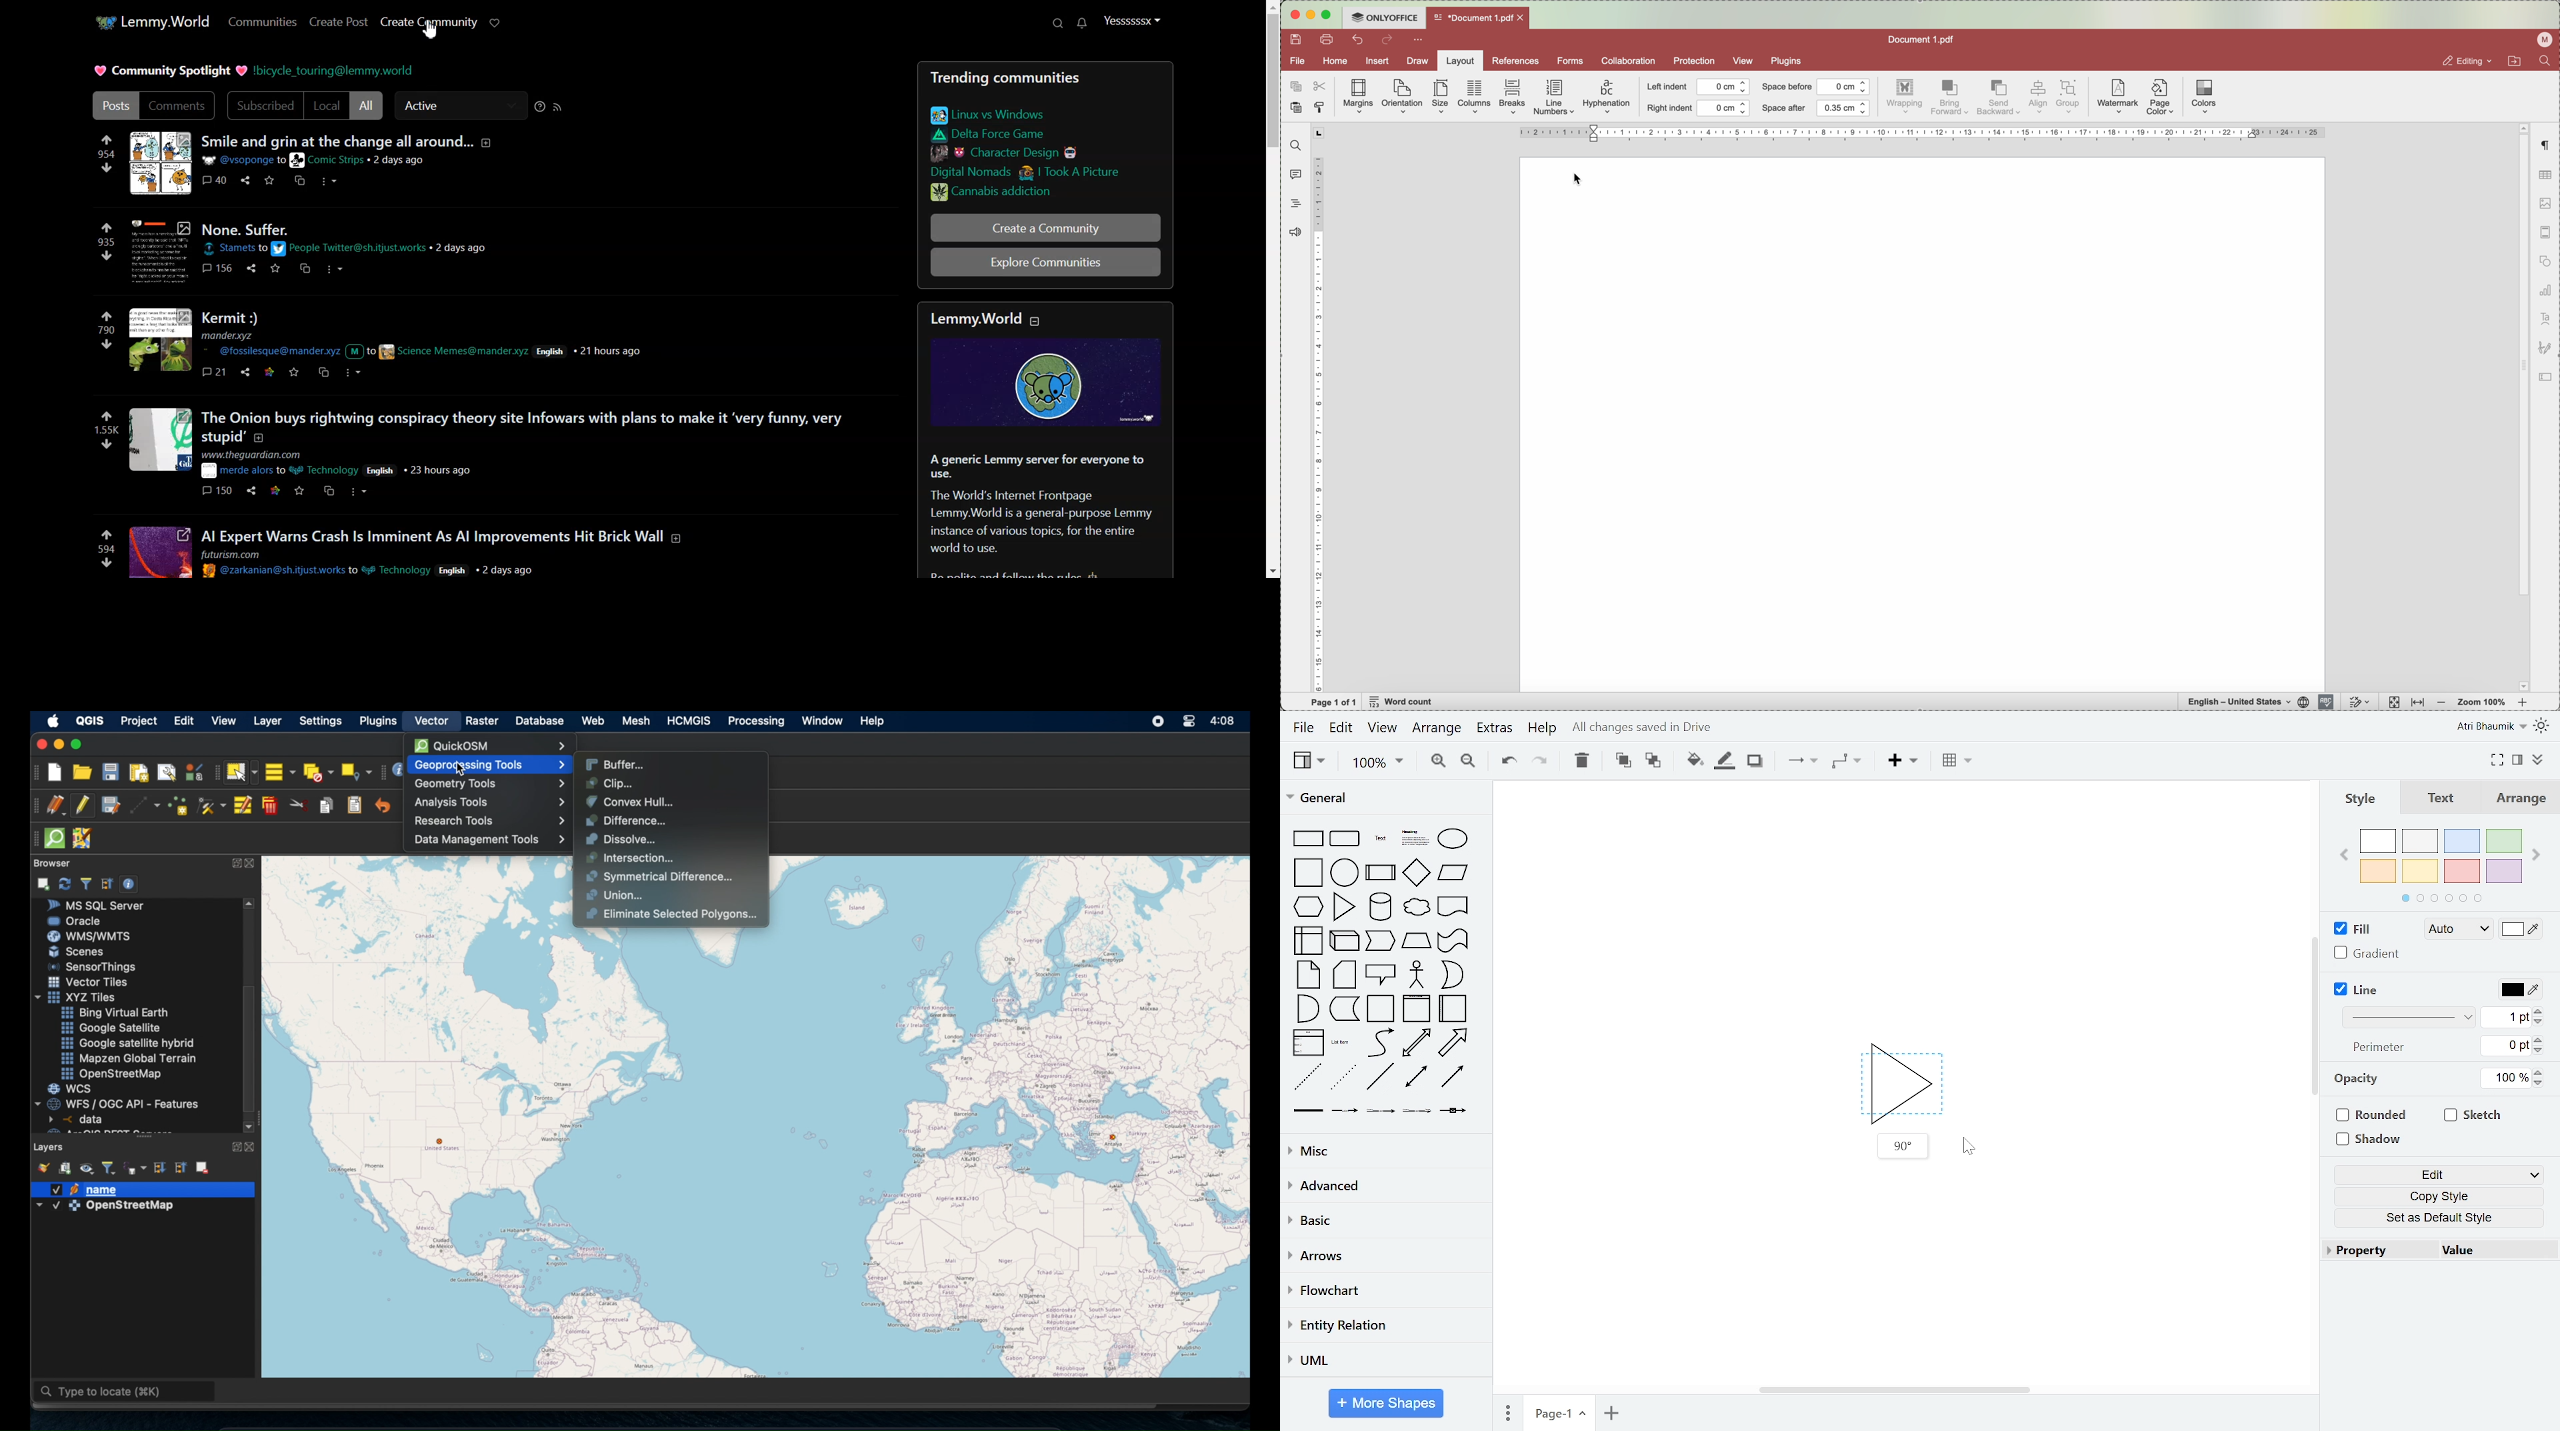  Describe the element at coordinates (169, 72) in the screenshot. I see `Text` at that location.